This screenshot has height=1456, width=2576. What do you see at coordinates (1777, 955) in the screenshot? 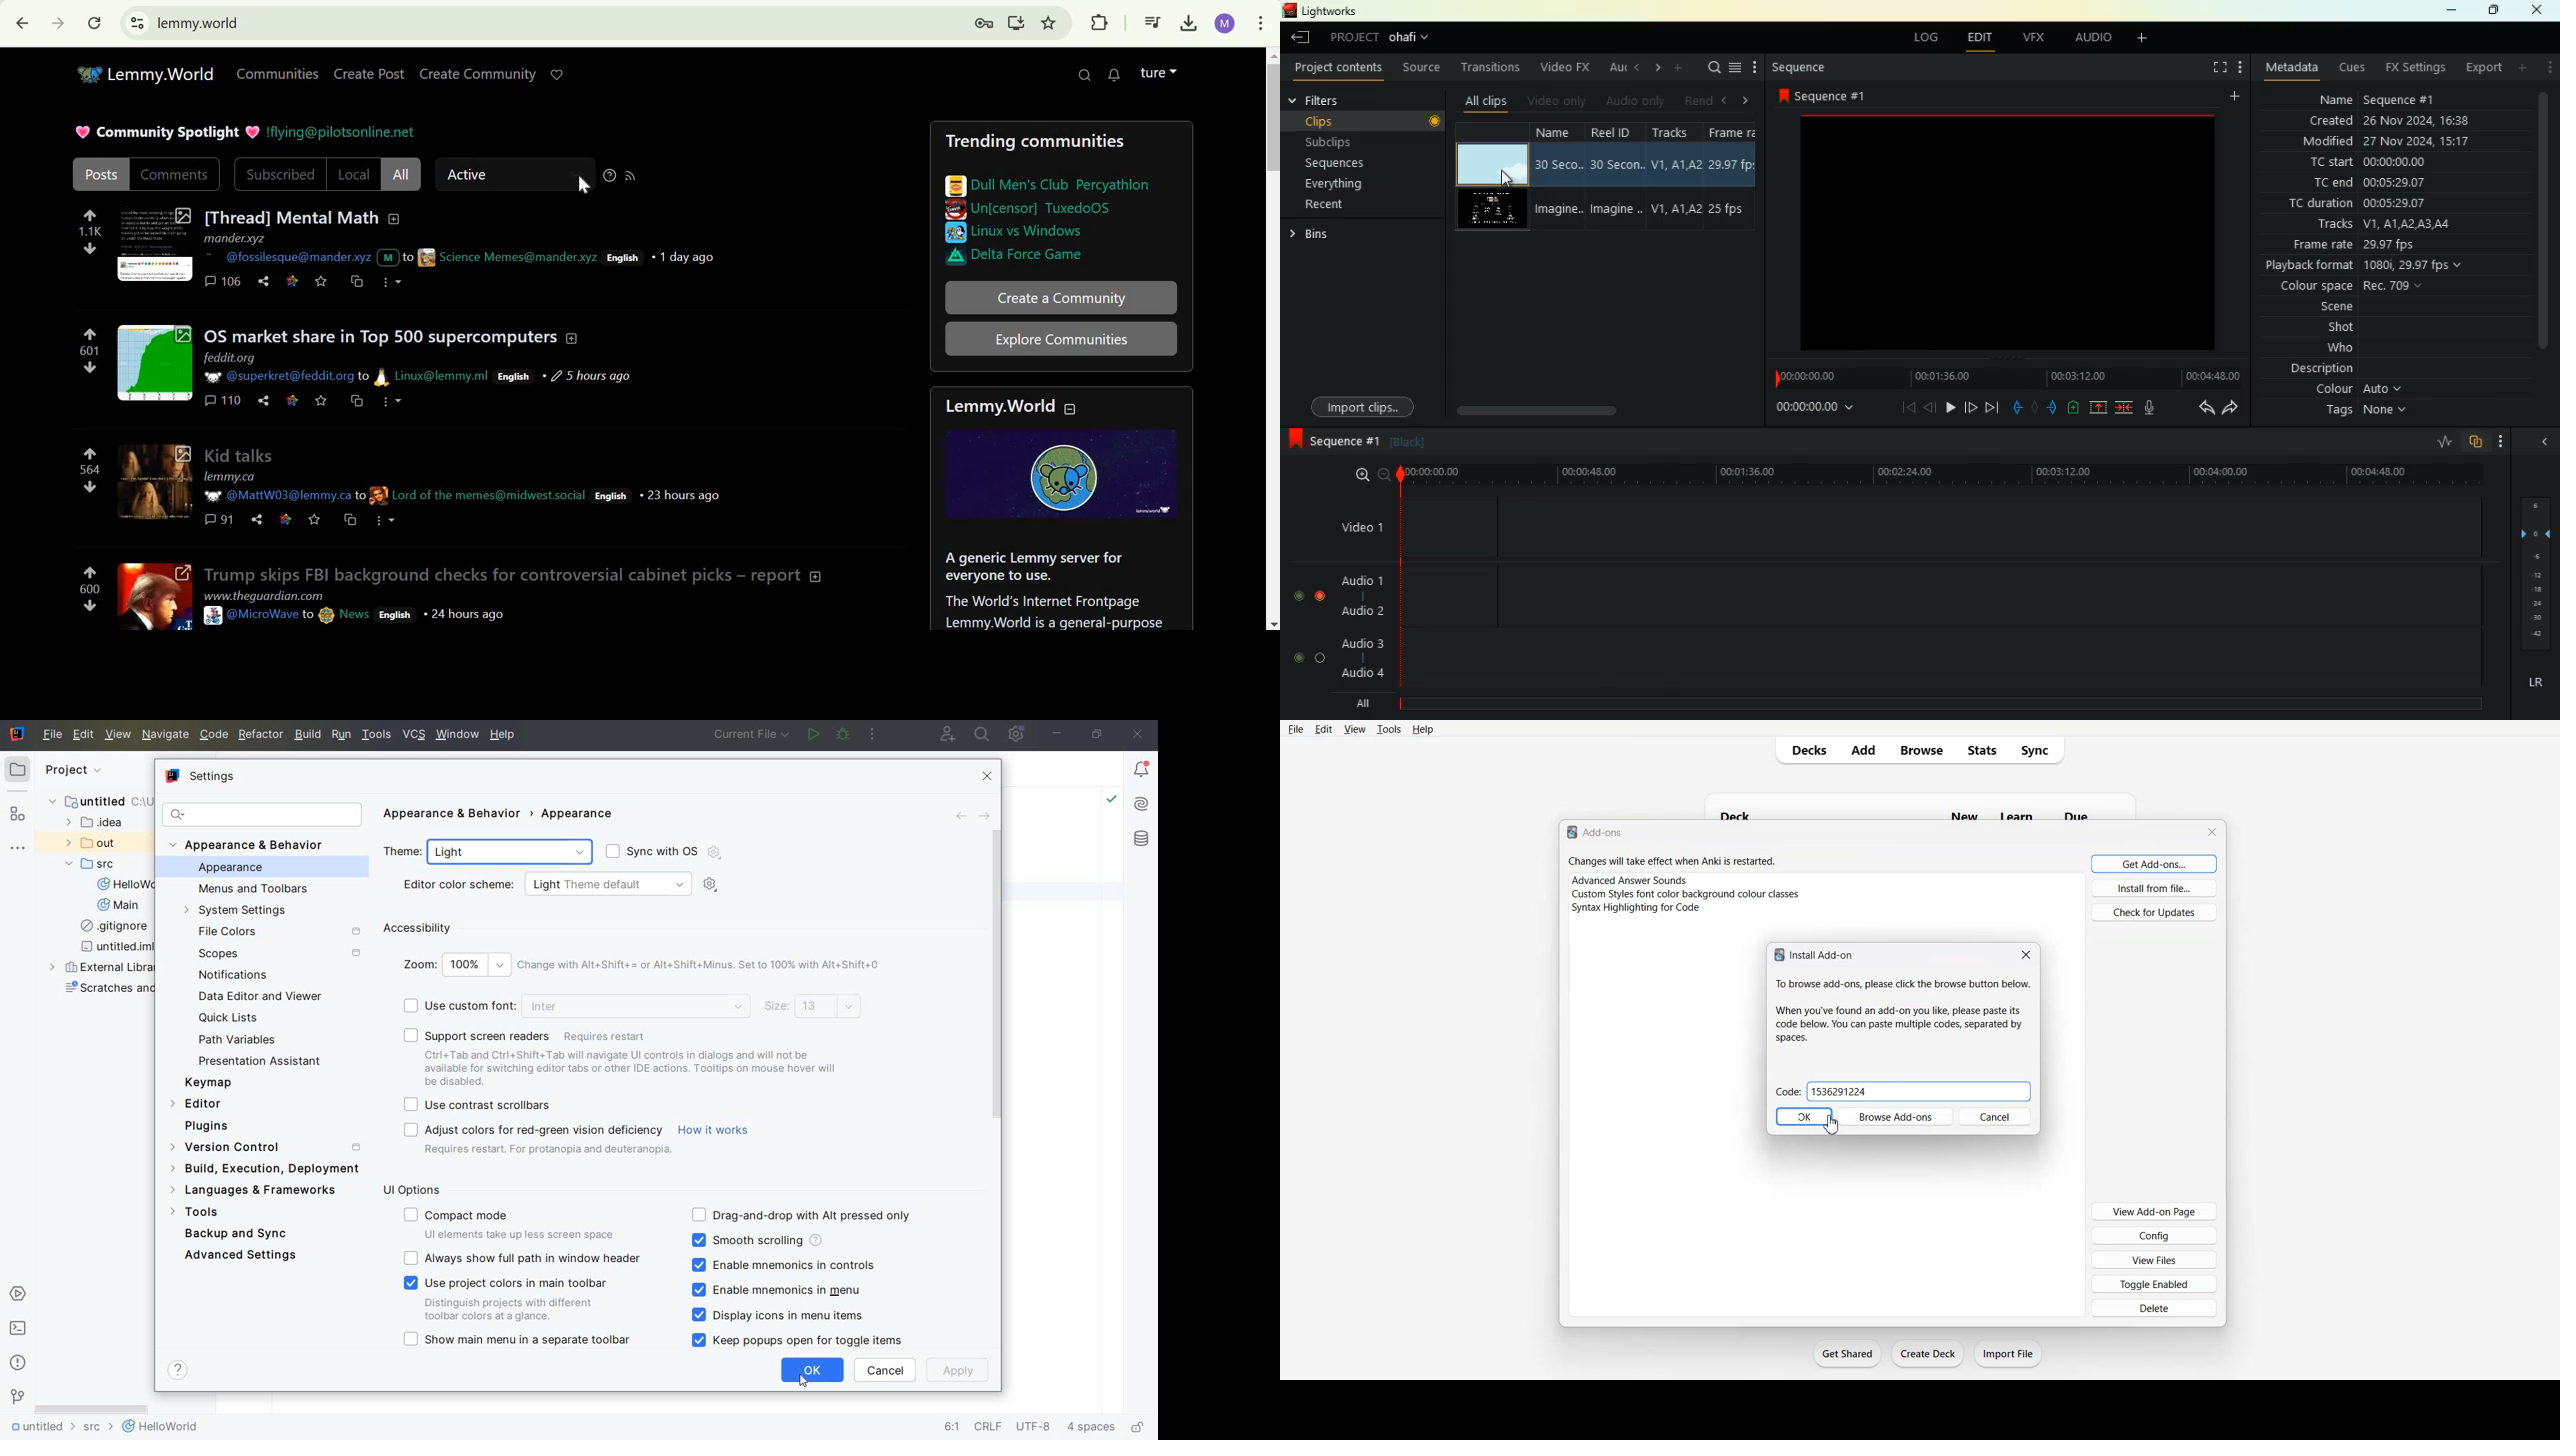
I see `logo` at bounding box center [1777, 955].